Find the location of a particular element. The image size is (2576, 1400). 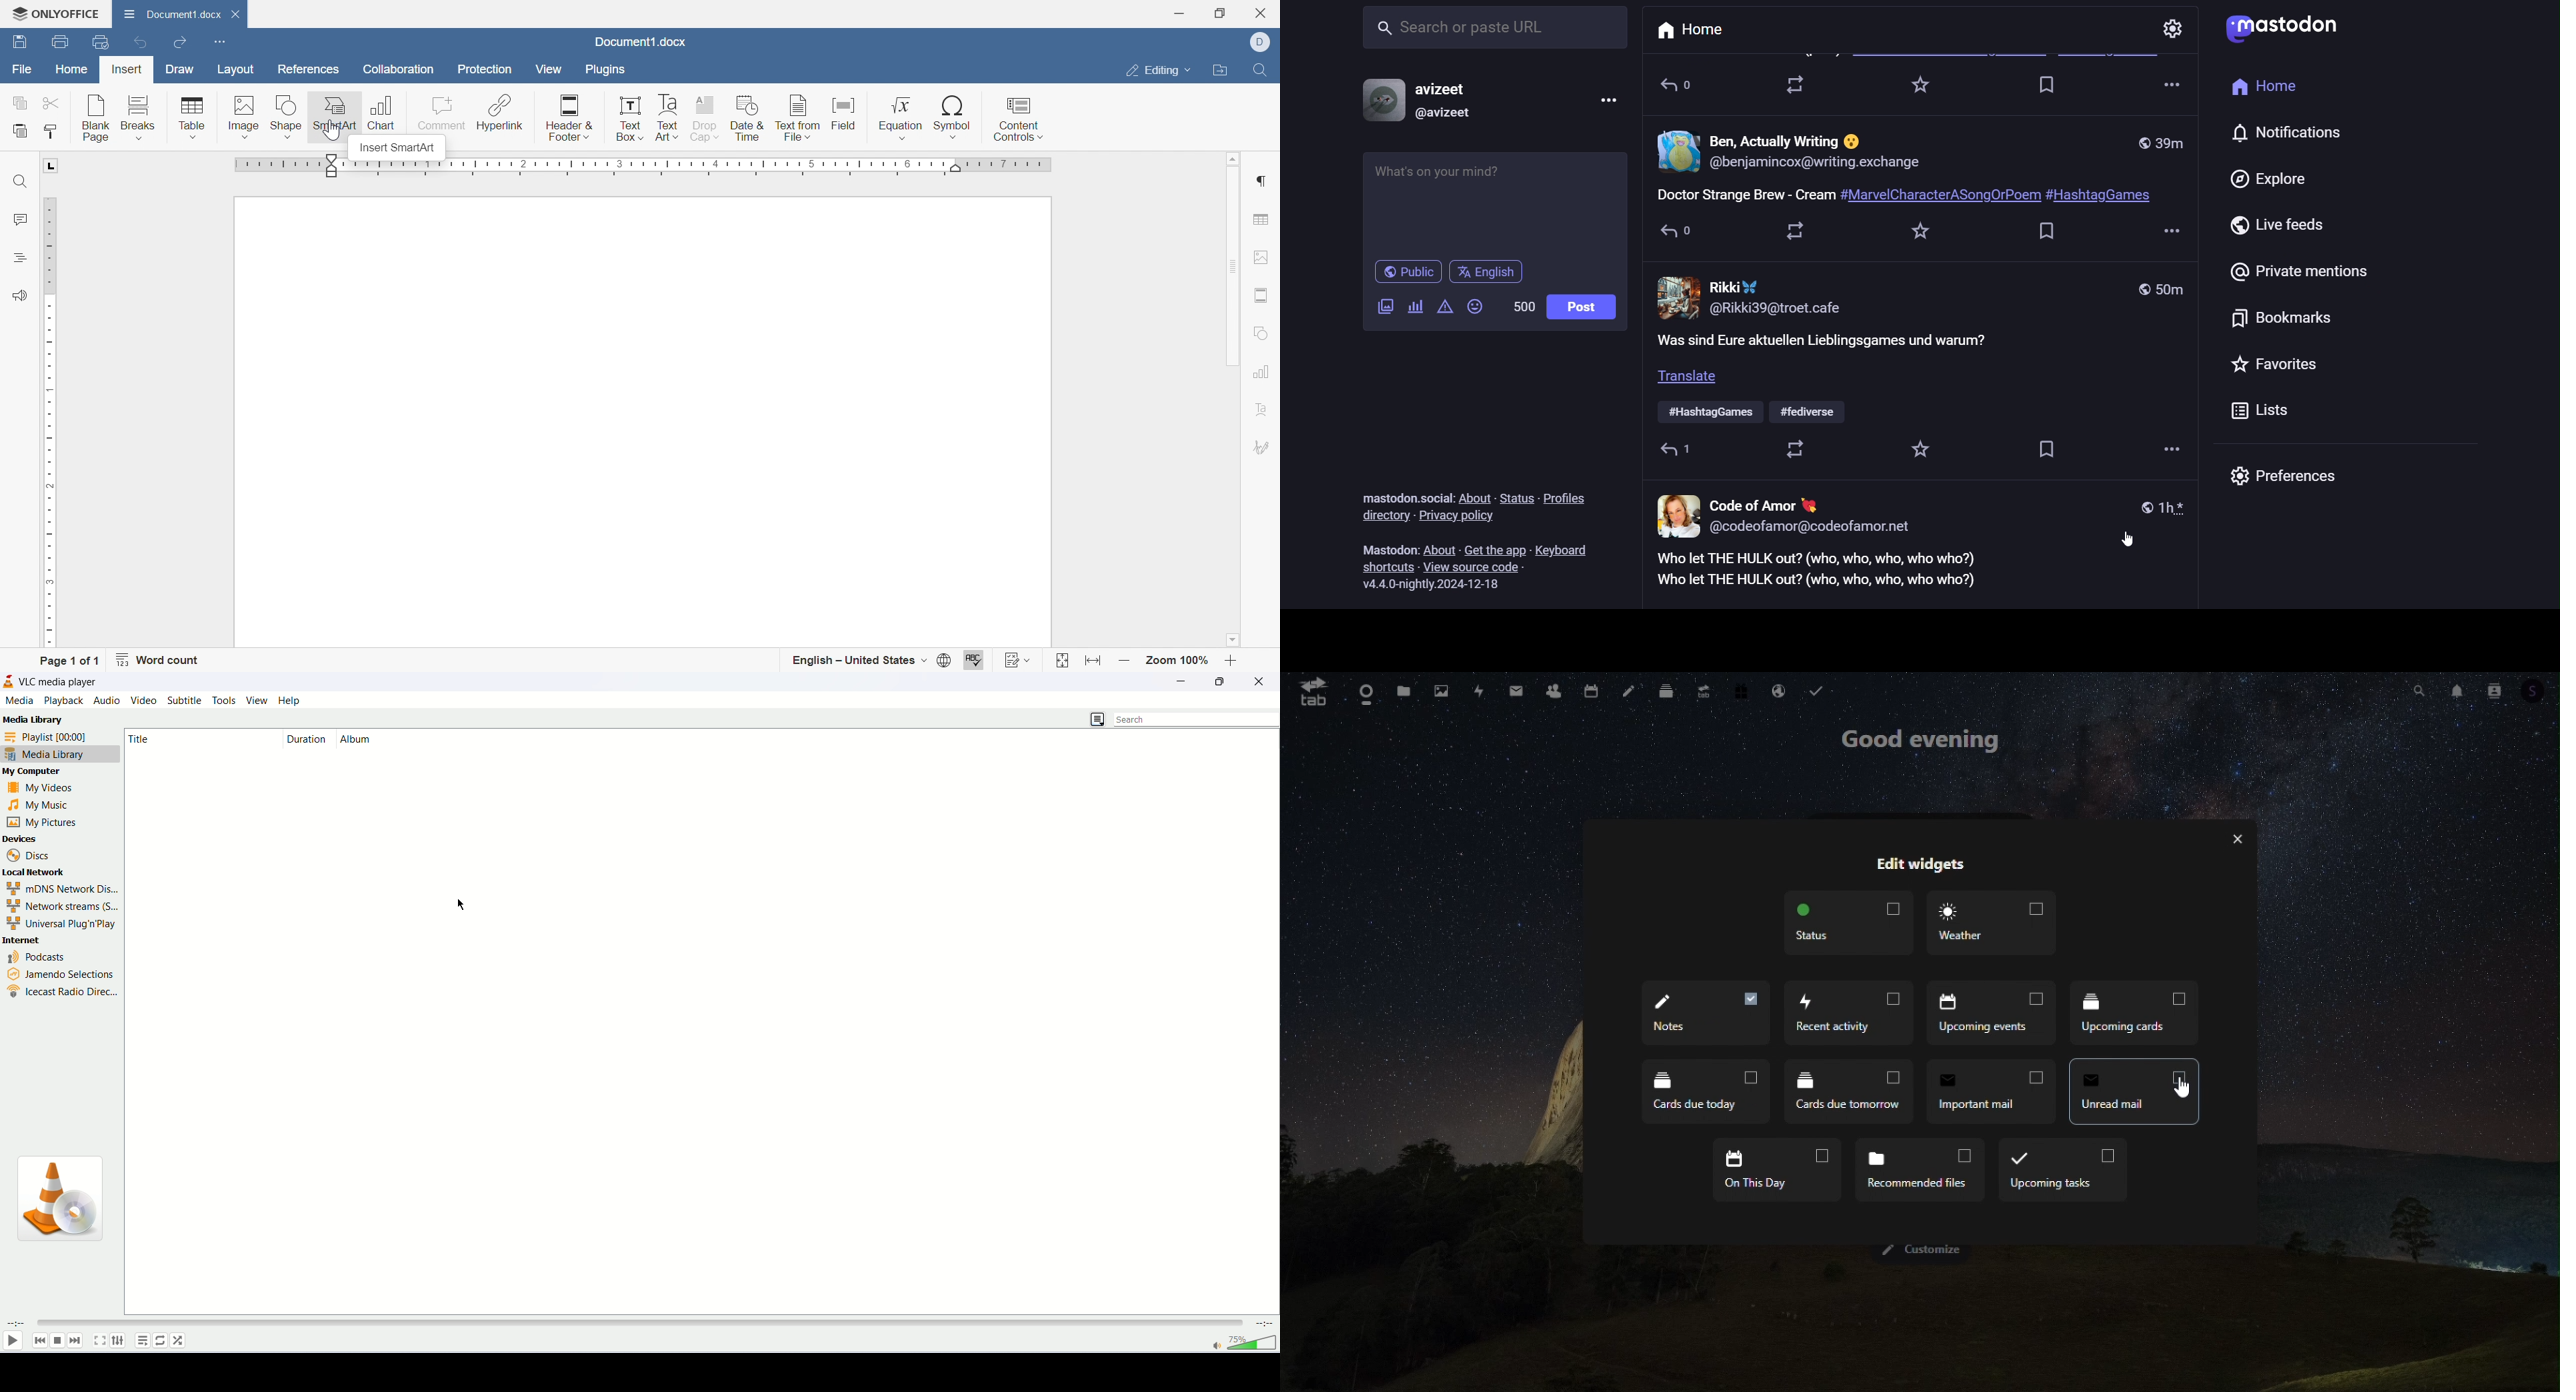

favourite is located at coordinates (1926, 88).